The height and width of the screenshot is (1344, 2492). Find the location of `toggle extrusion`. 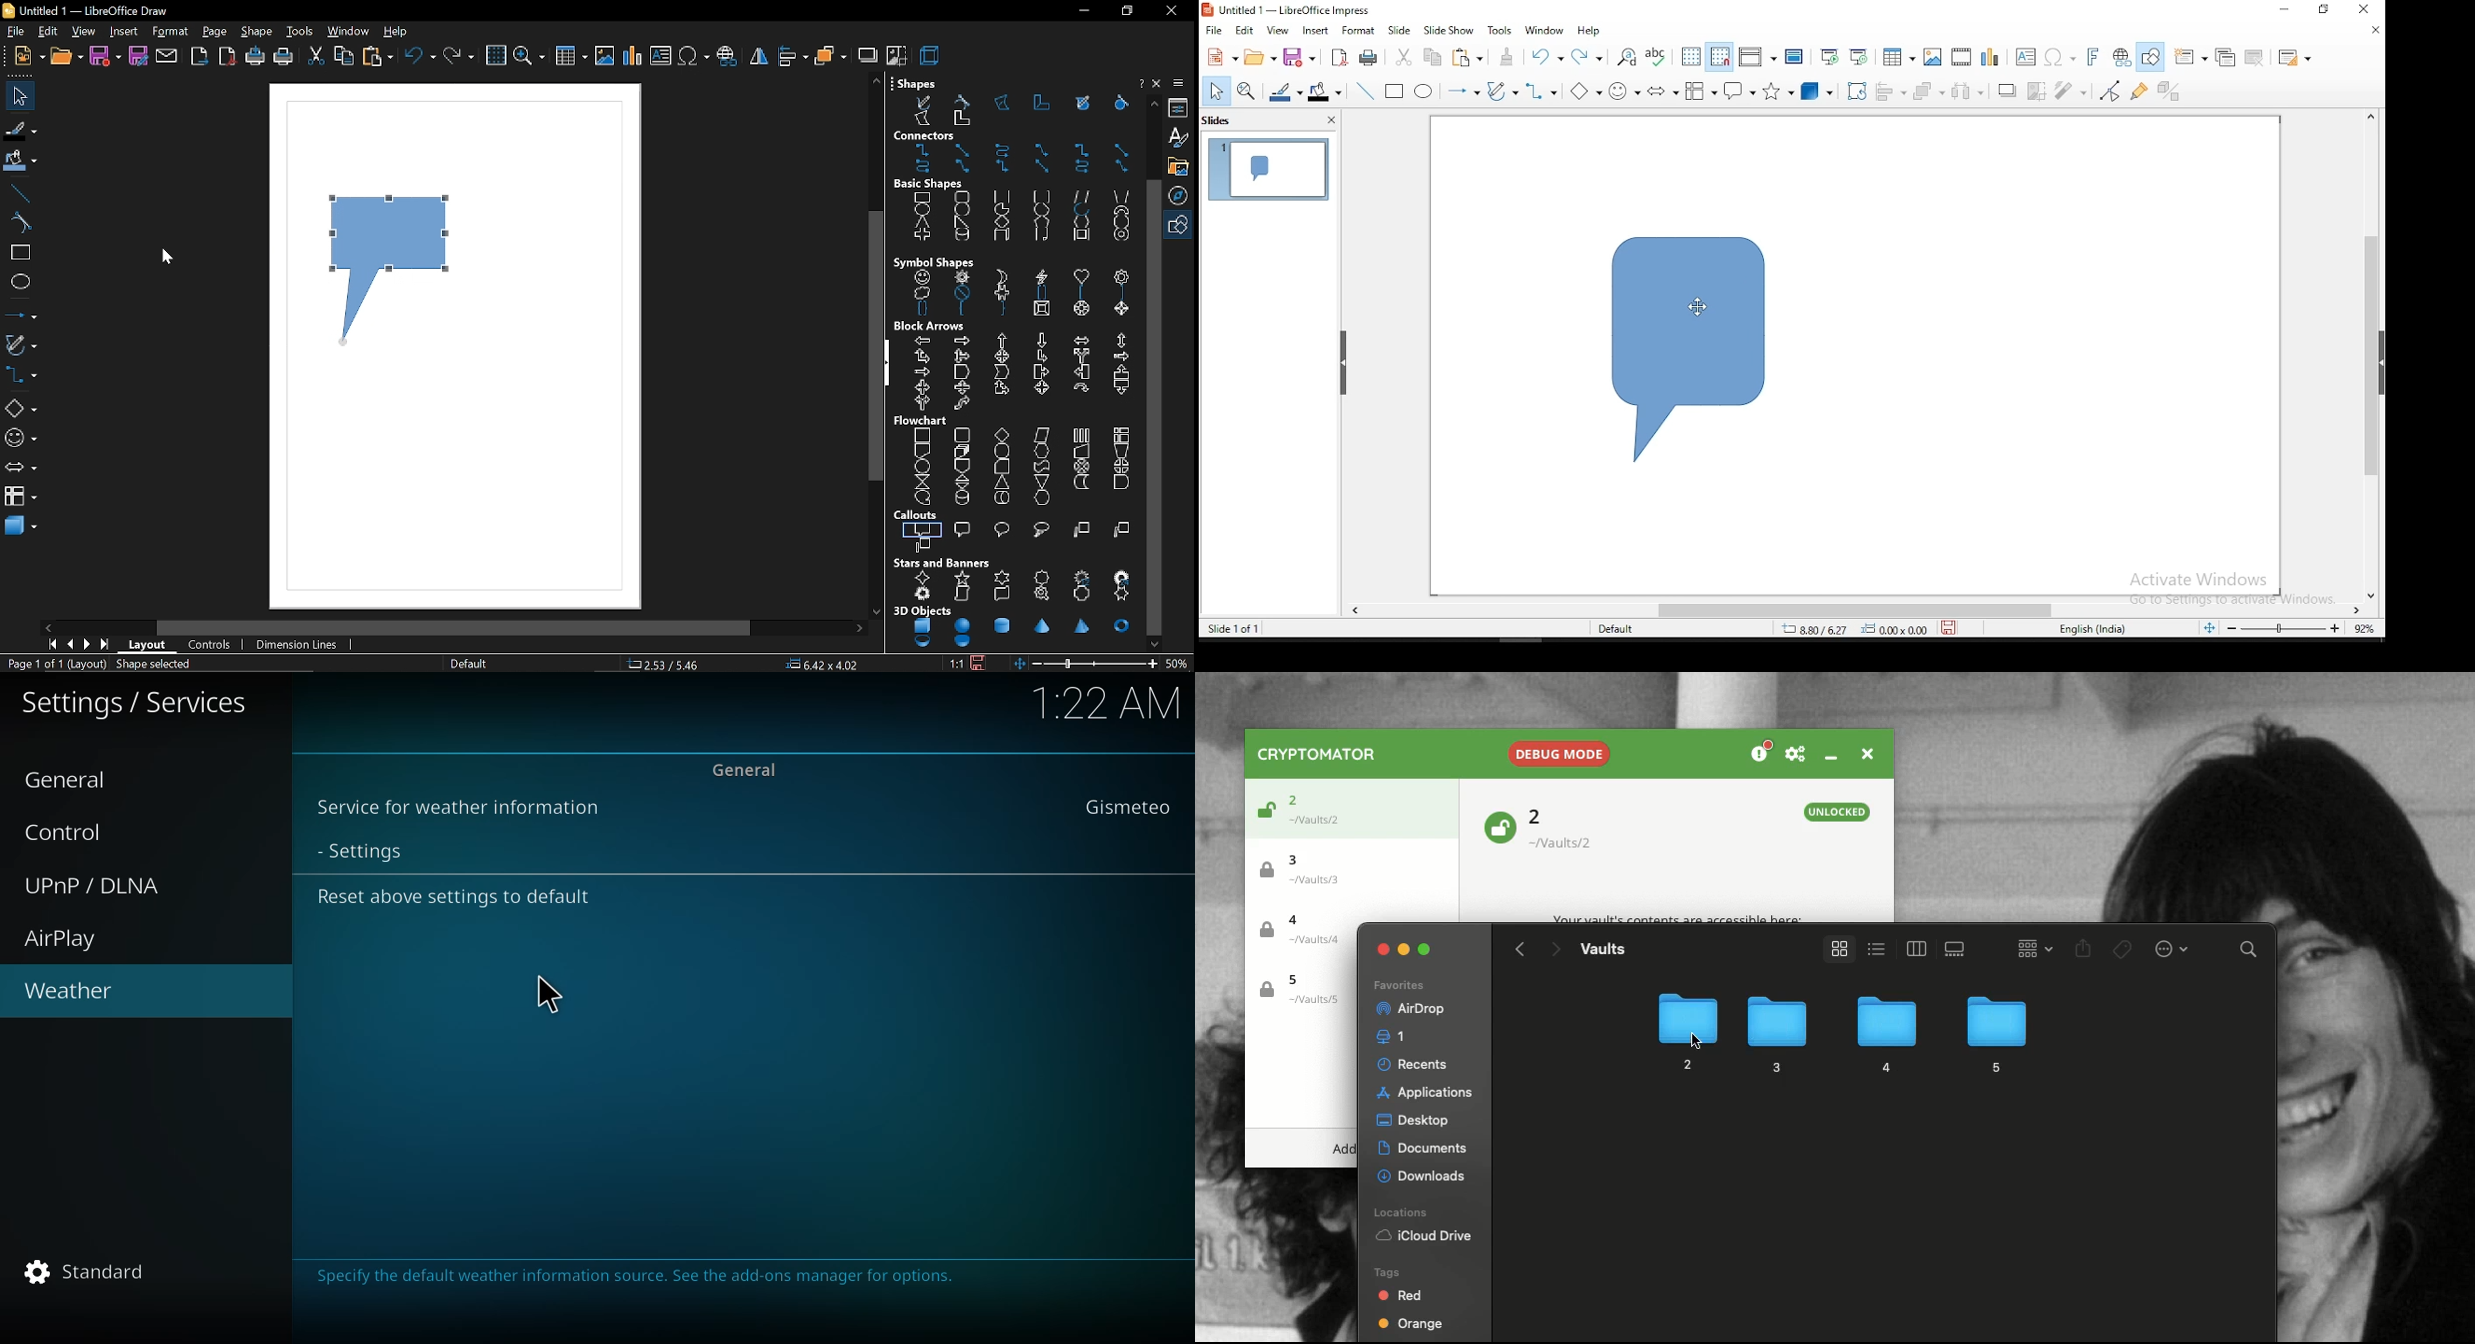

toggle extrusion is located at coordinates (2169, 91).